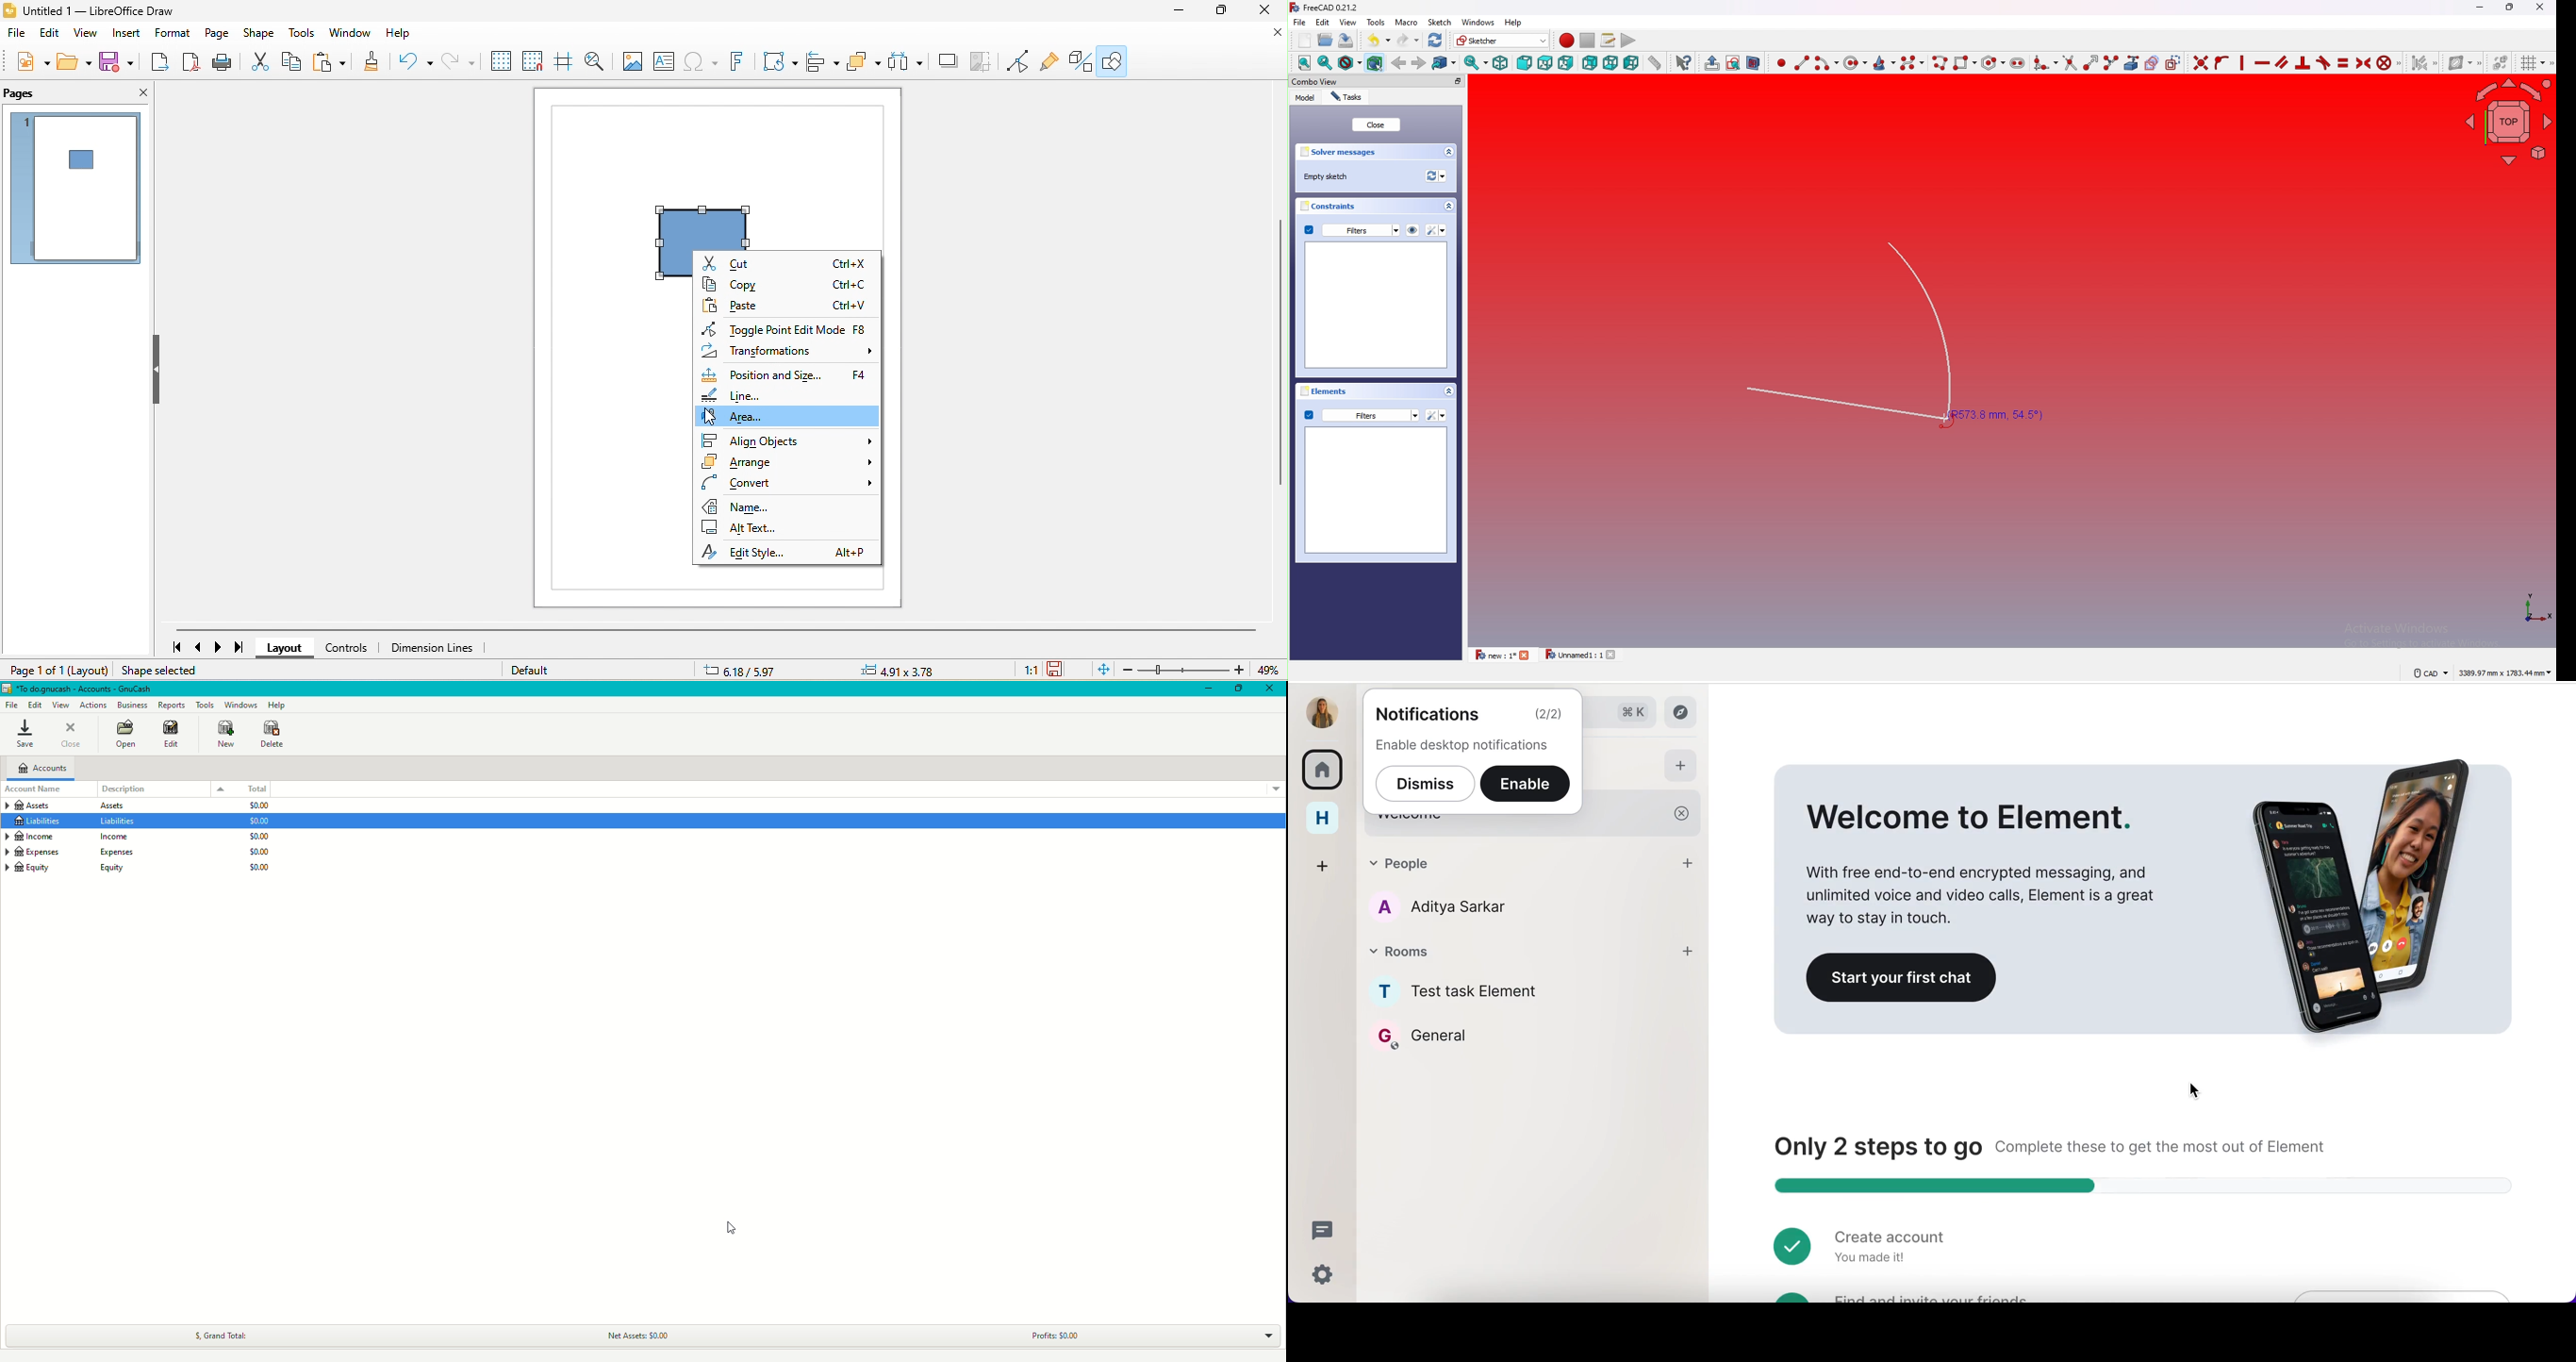 This screenshot has width=2576, height=1372. I want to click on enable, so click(1530, 785).